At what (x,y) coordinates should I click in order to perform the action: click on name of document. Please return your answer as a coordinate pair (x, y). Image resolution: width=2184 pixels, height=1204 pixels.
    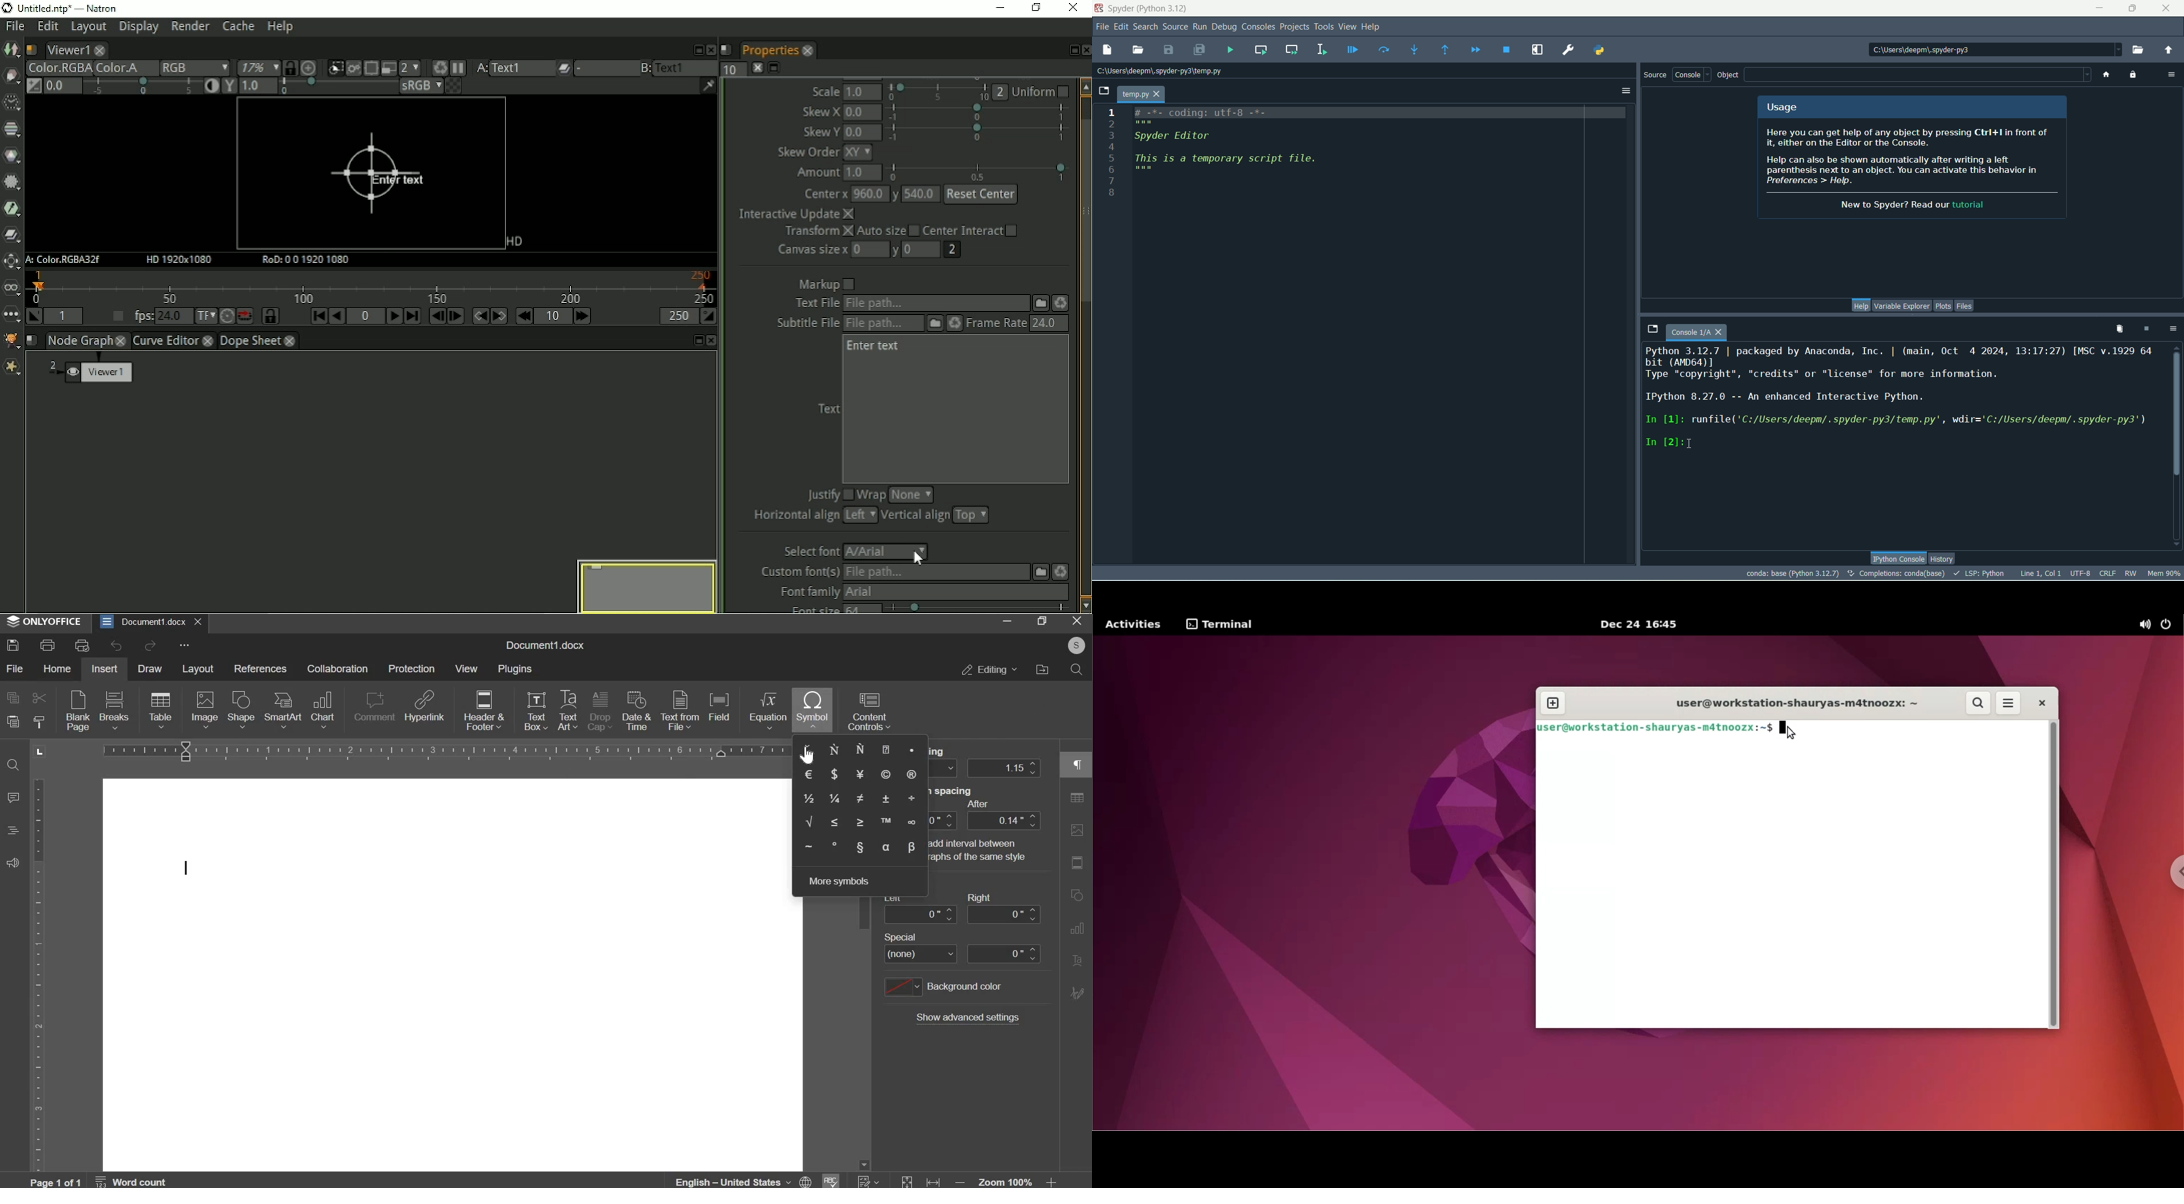
    Looking at the image, I should click on (544, 645).